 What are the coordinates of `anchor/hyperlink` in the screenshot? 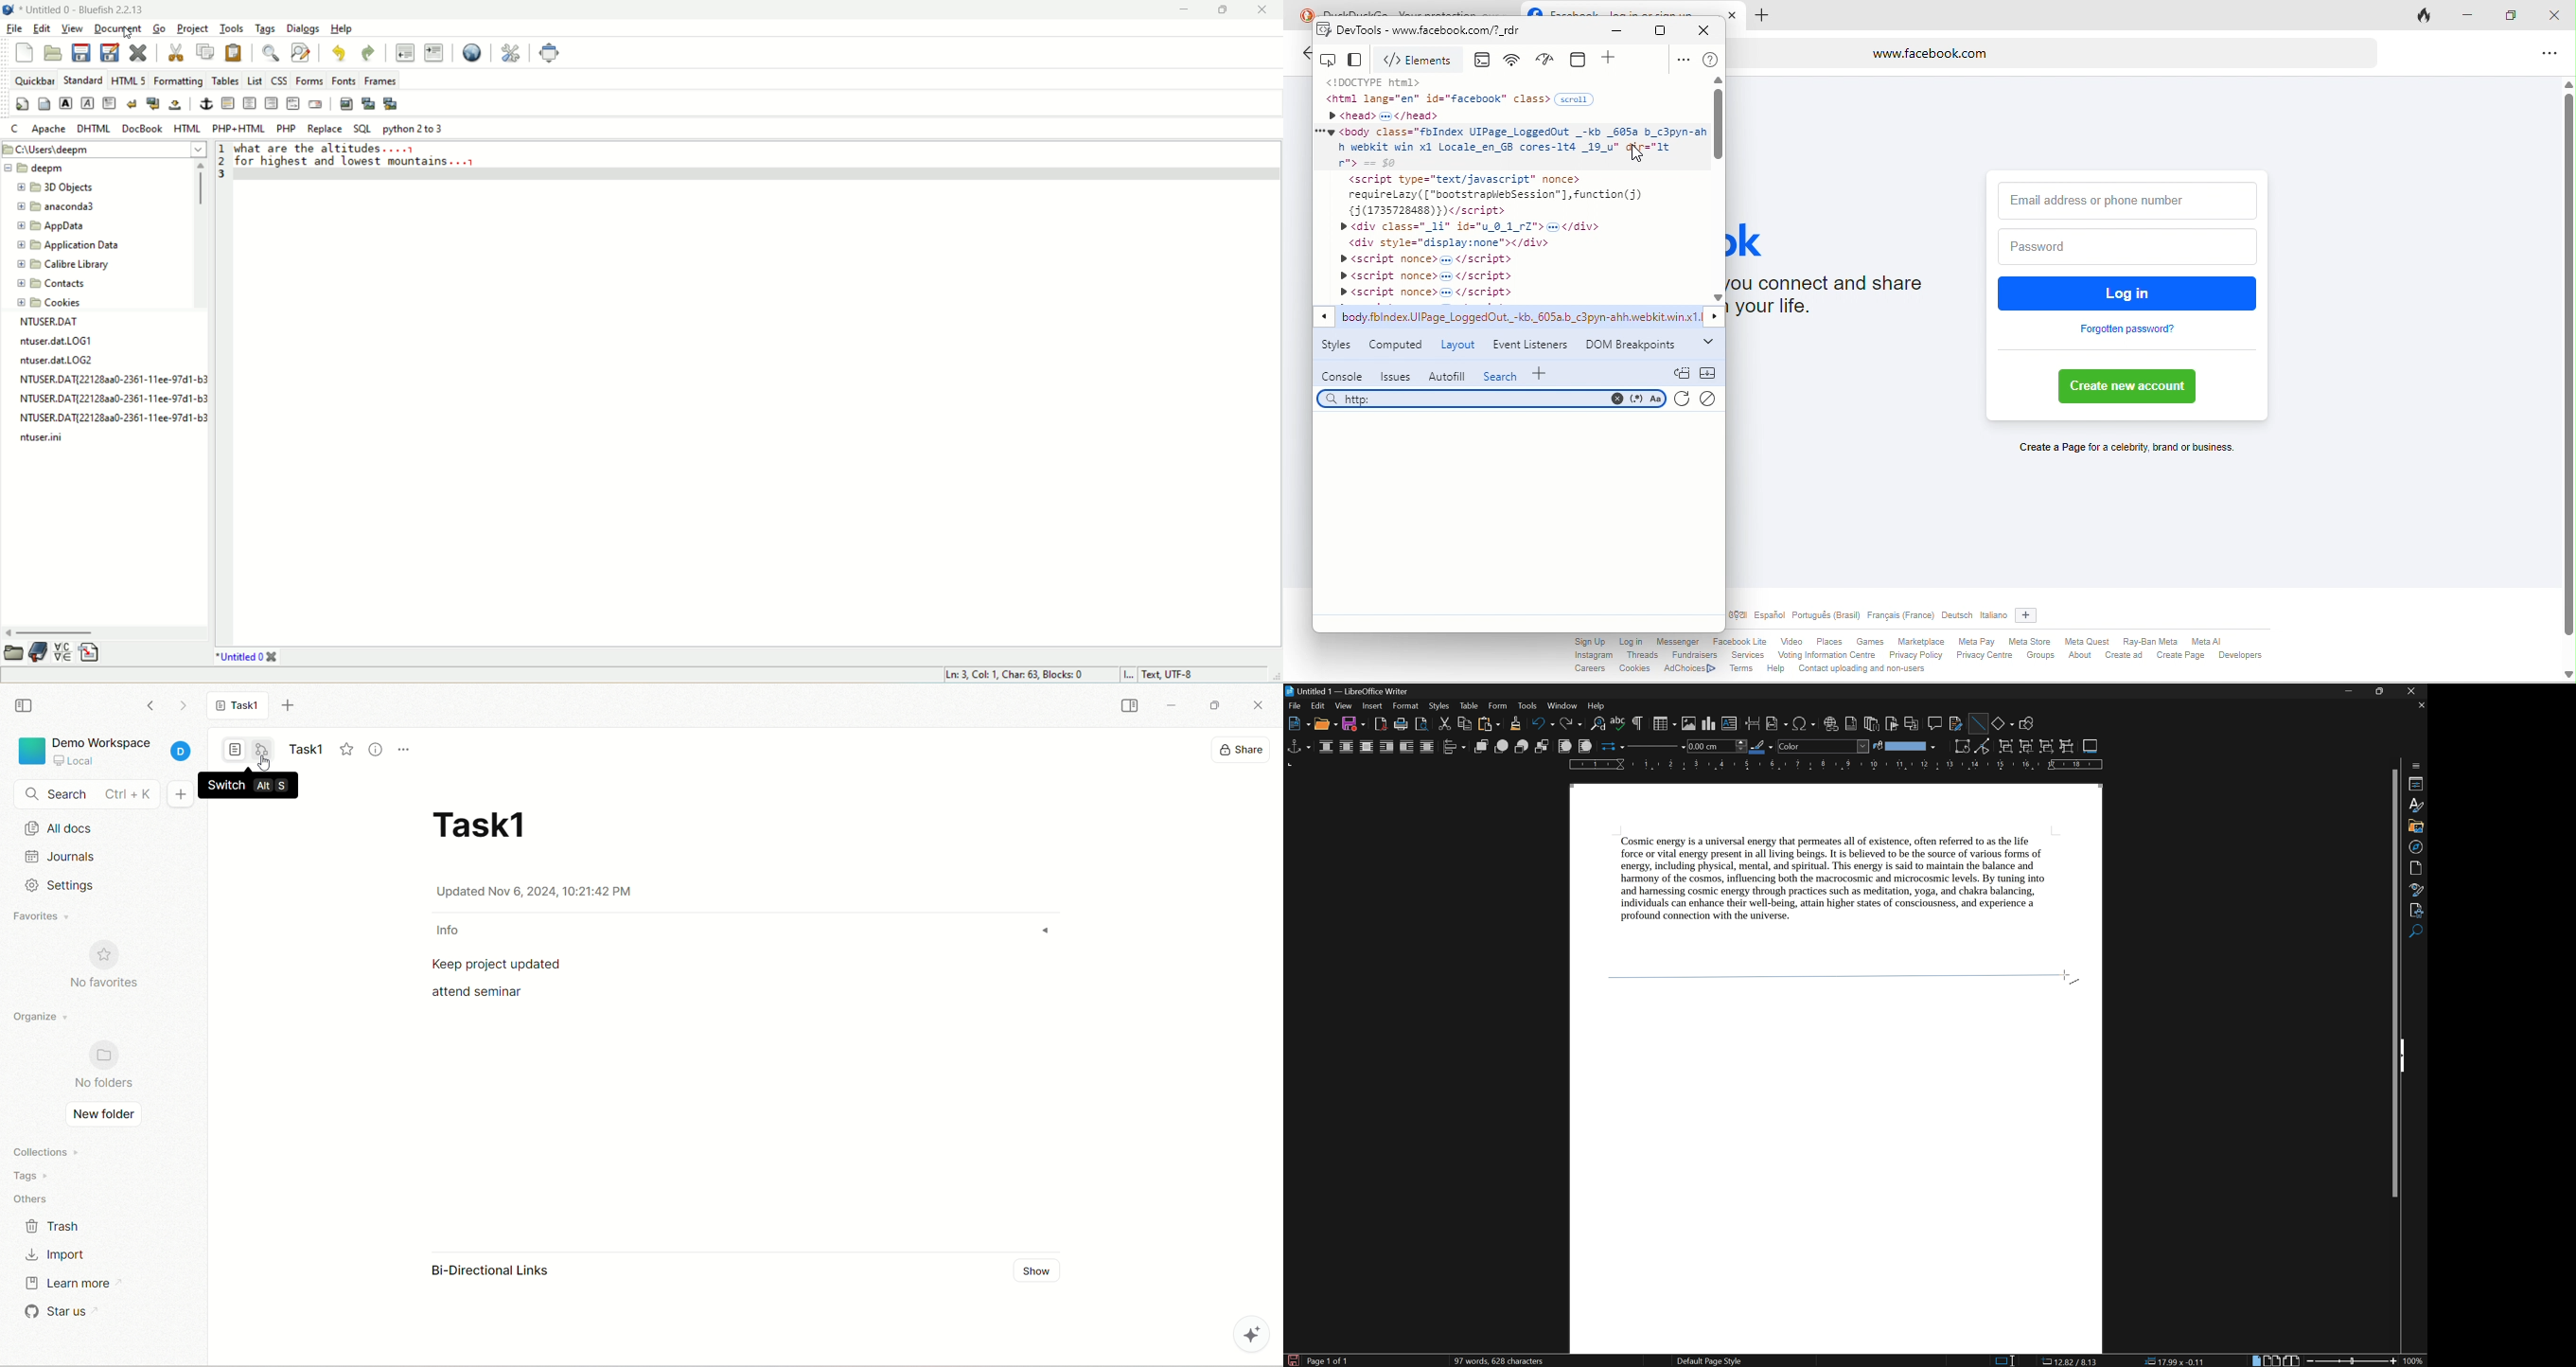 It's located at (207, 102).